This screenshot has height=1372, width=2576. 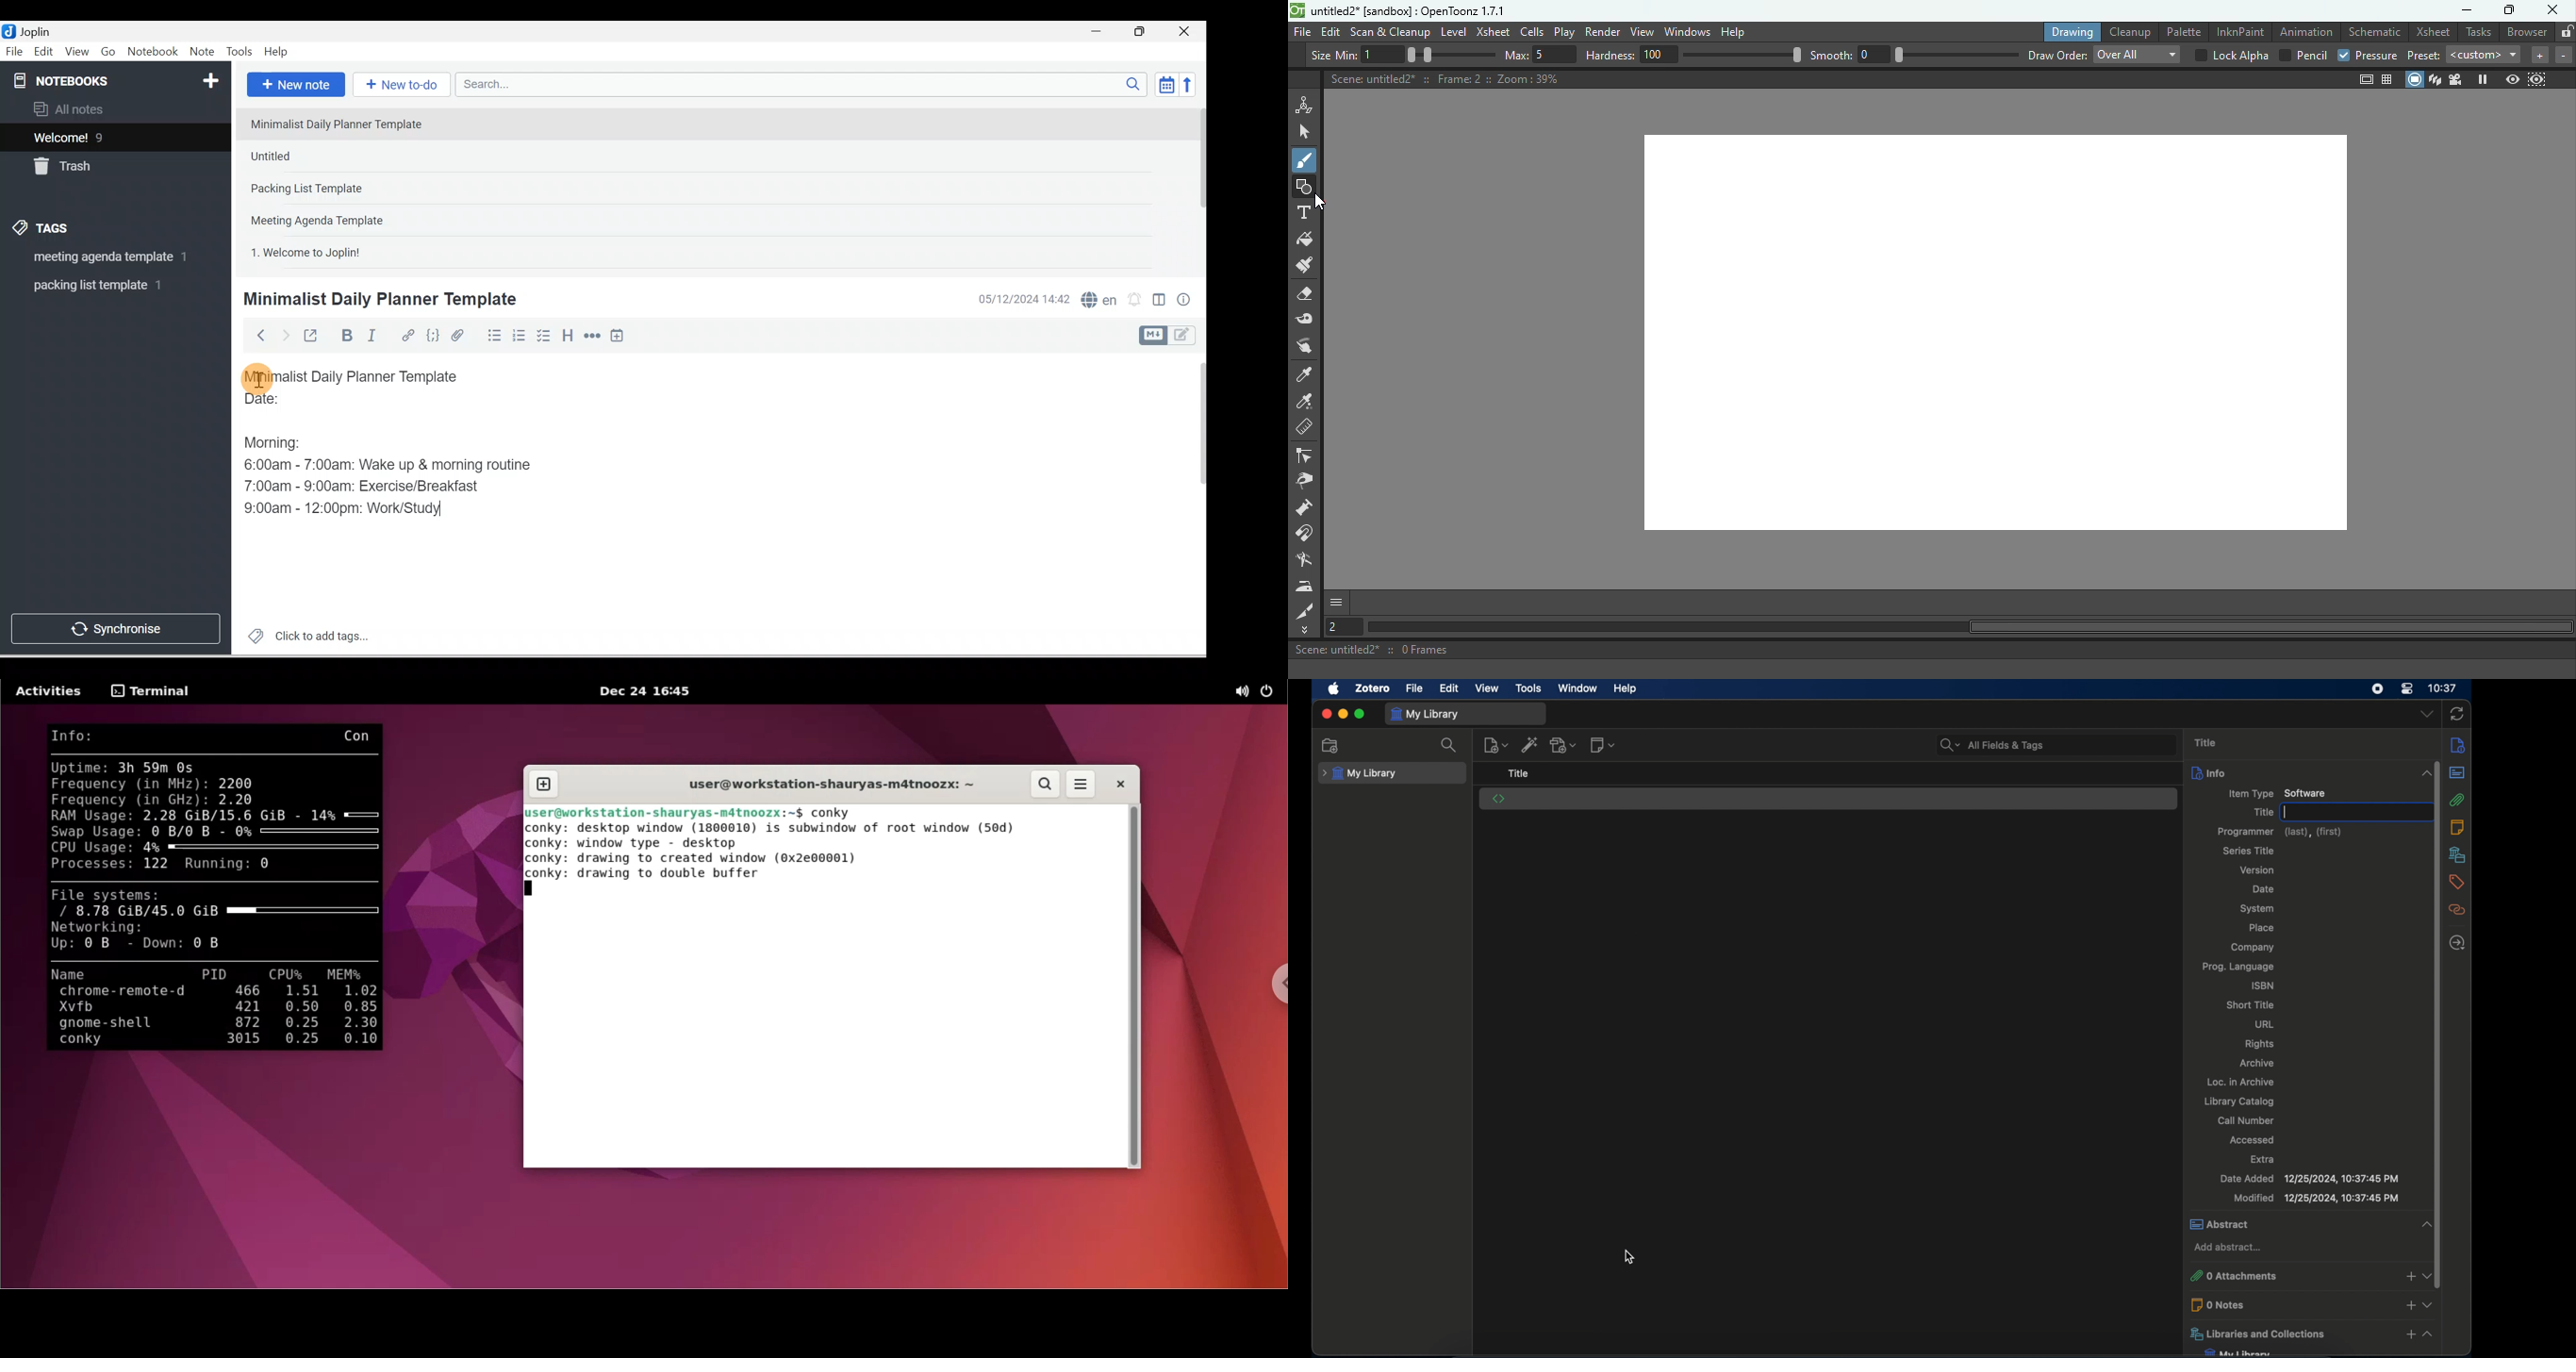 What do you see at coordinates (1374, 688) in the screenshot?
I see `zotero` at bounding box center [1374, 688].